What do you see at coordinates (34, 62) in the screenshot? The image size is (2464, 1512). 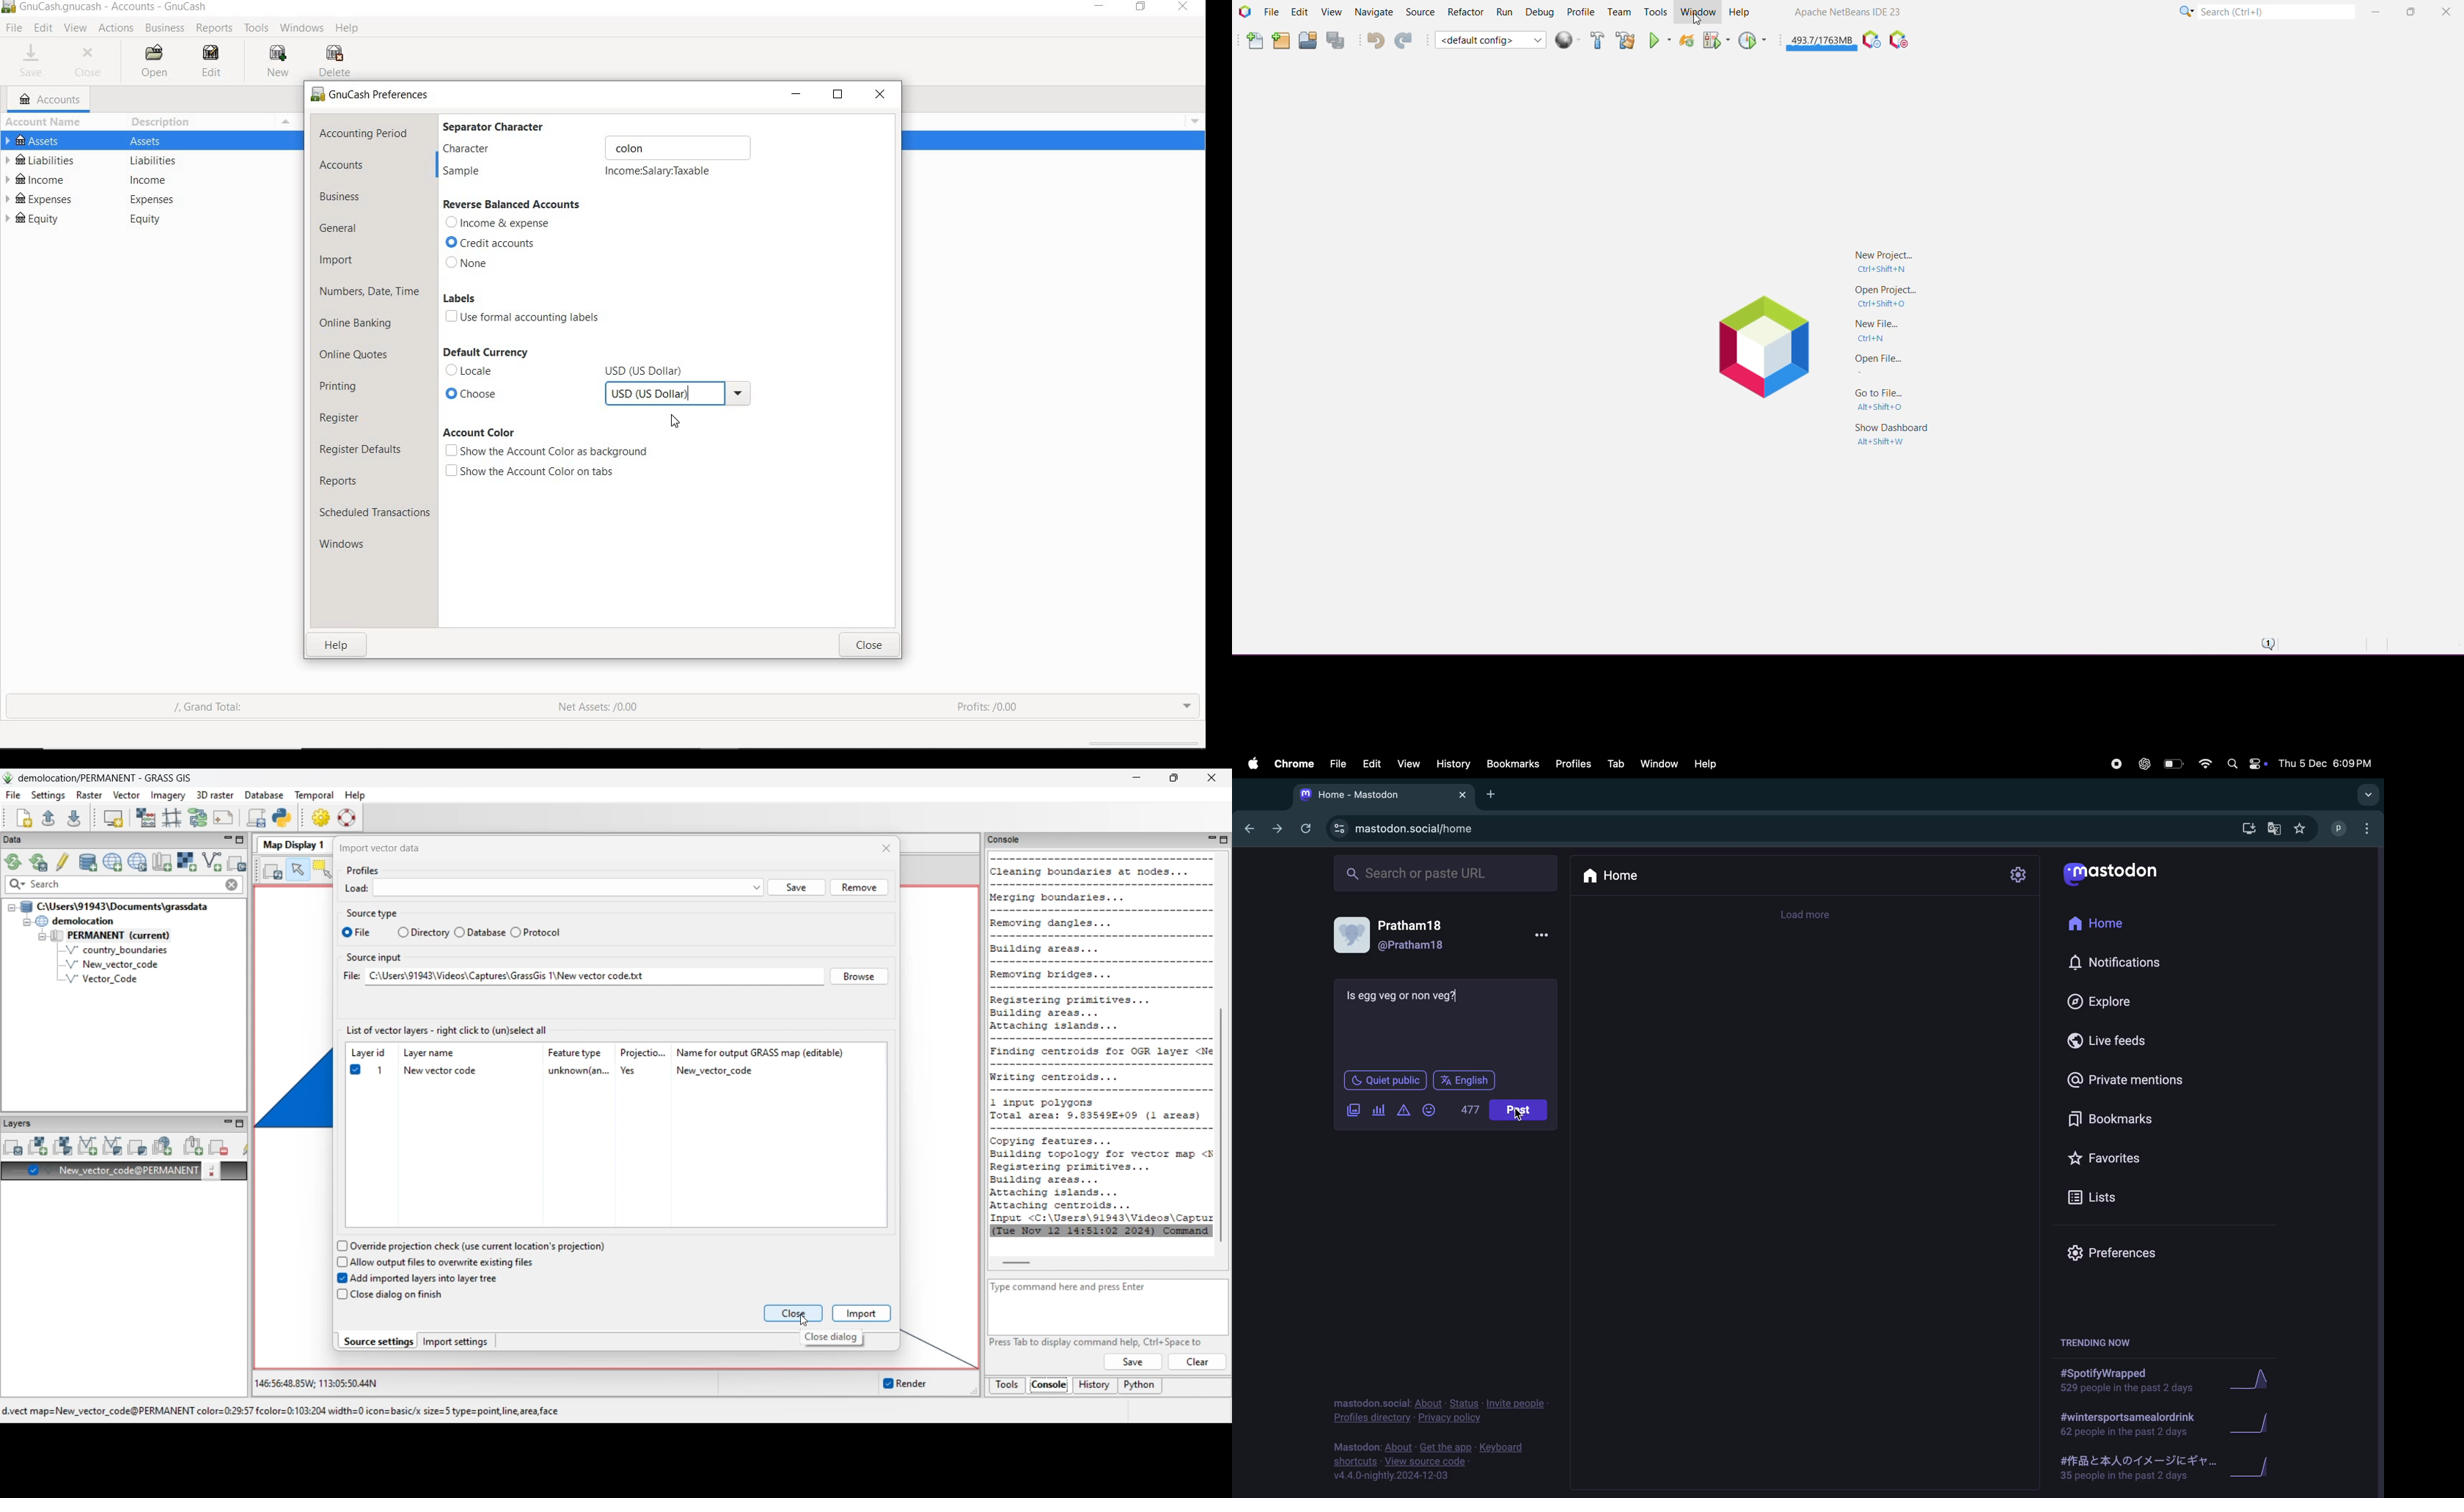 I see `SAVE` at bounding box center [34, 62].